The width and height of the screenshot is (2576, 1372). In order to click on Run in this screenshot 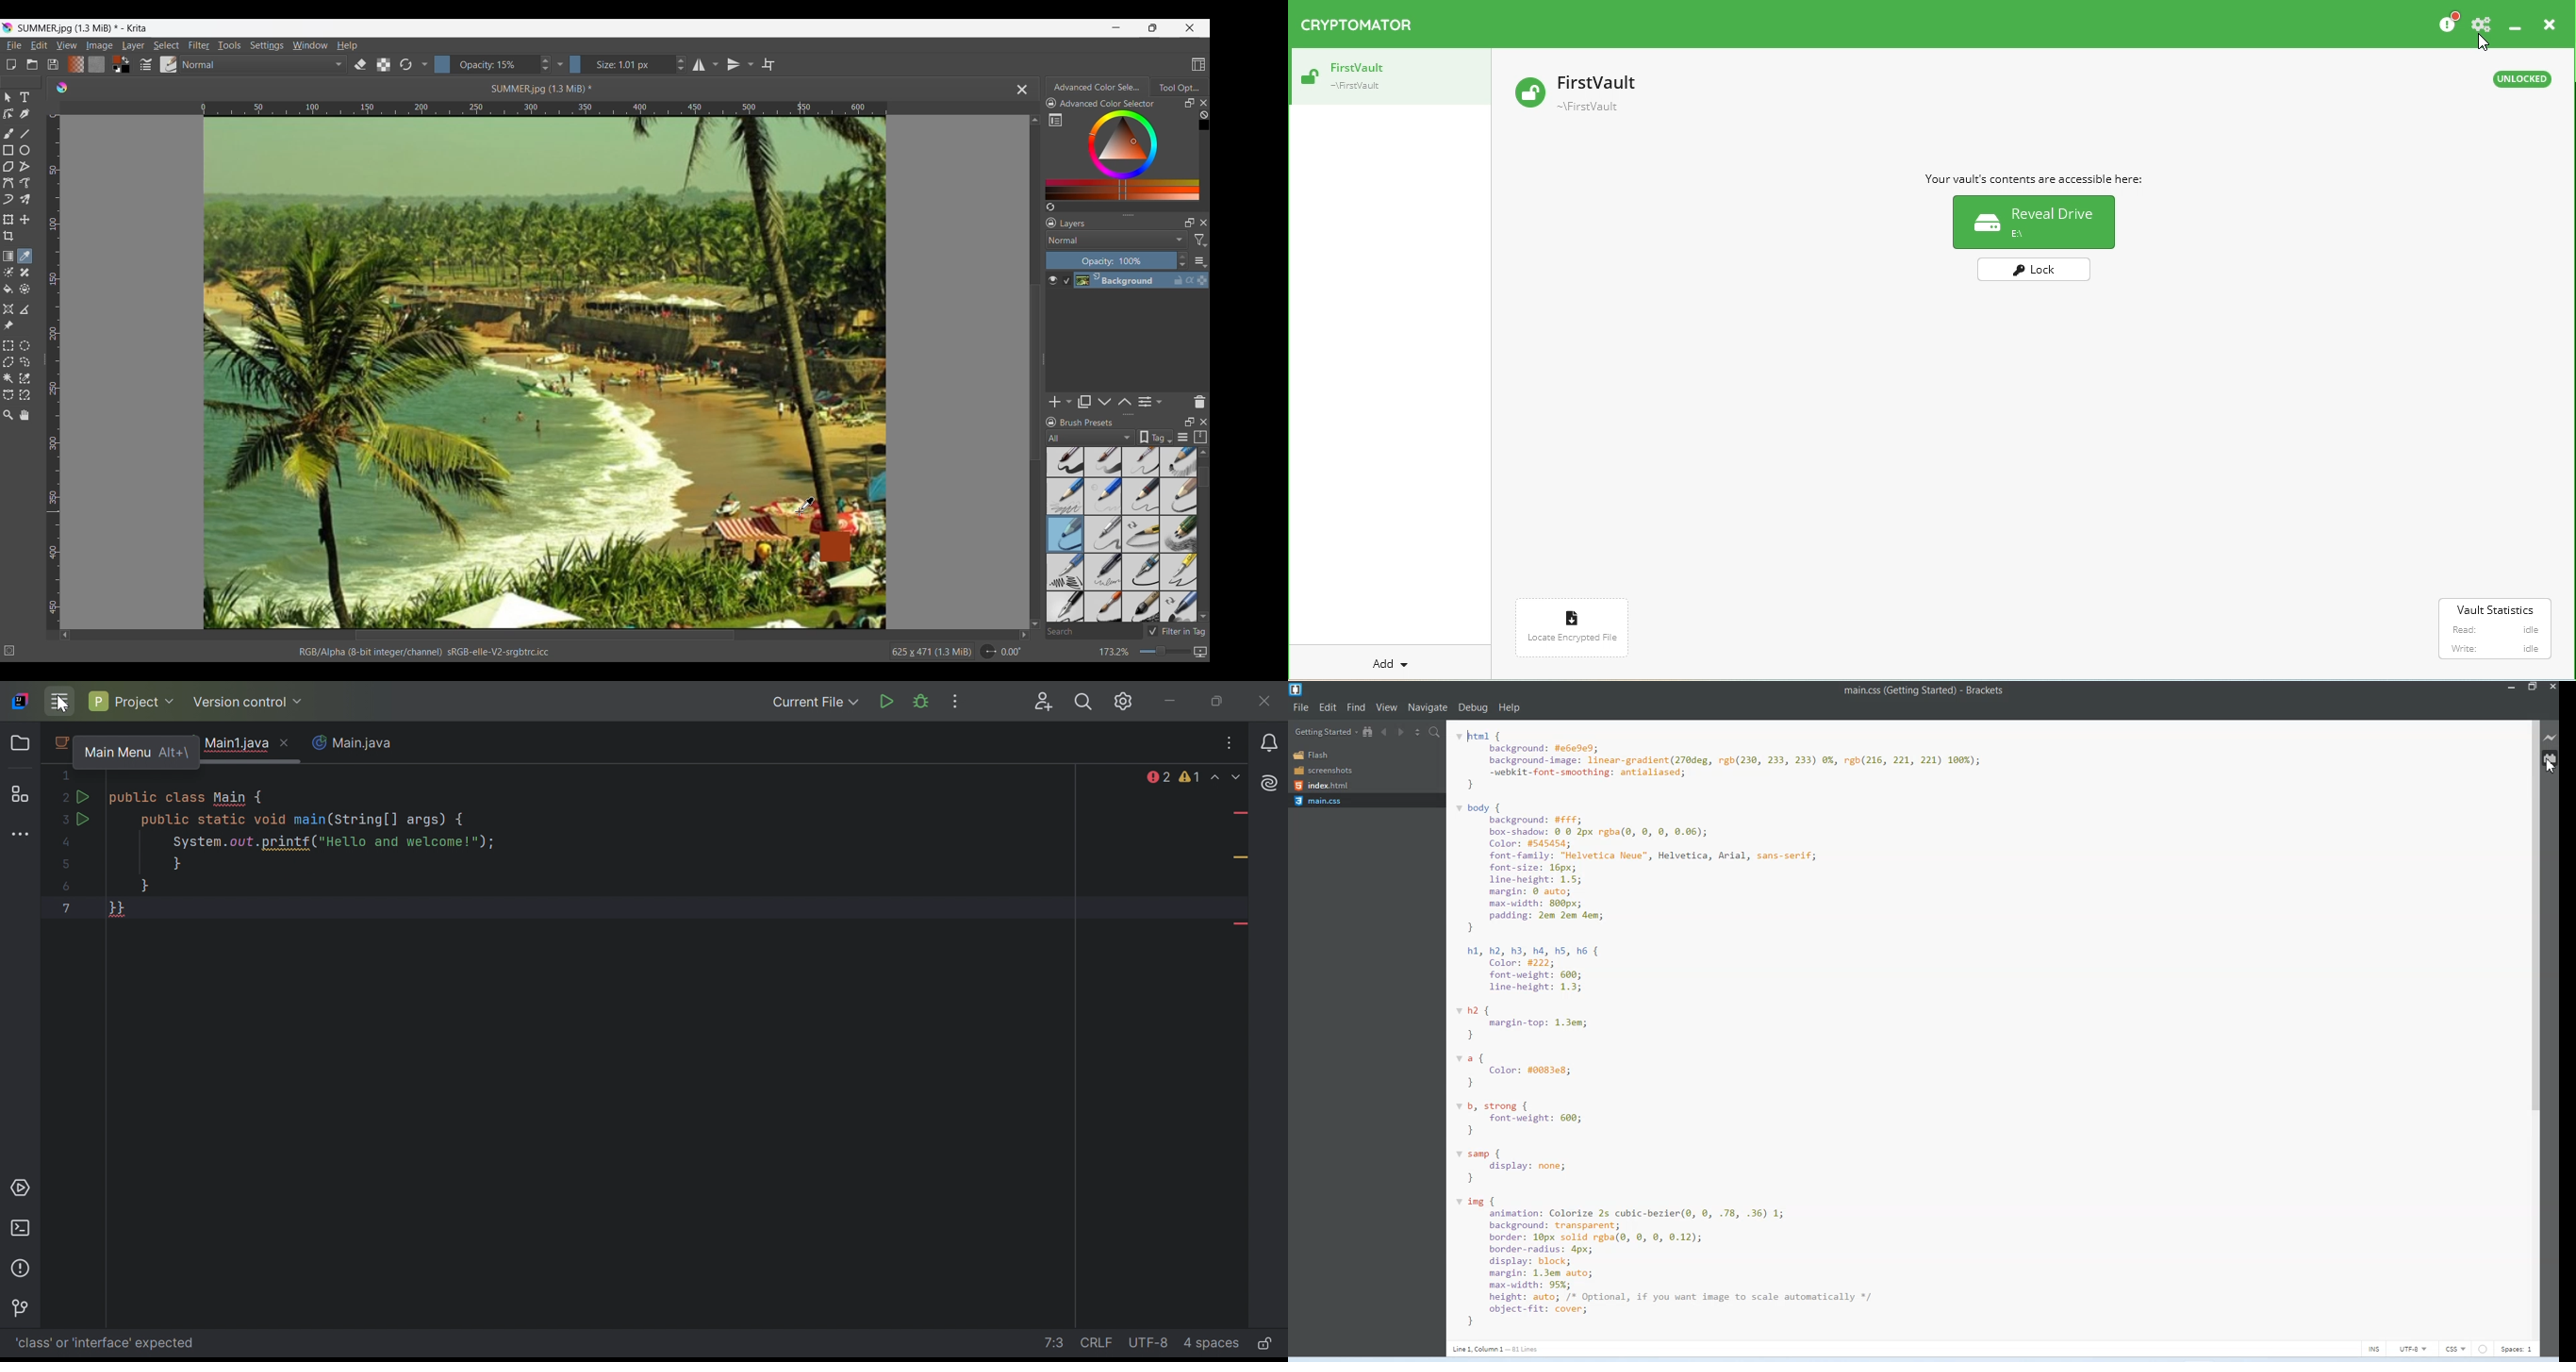, I will do `click(87, 820)`.